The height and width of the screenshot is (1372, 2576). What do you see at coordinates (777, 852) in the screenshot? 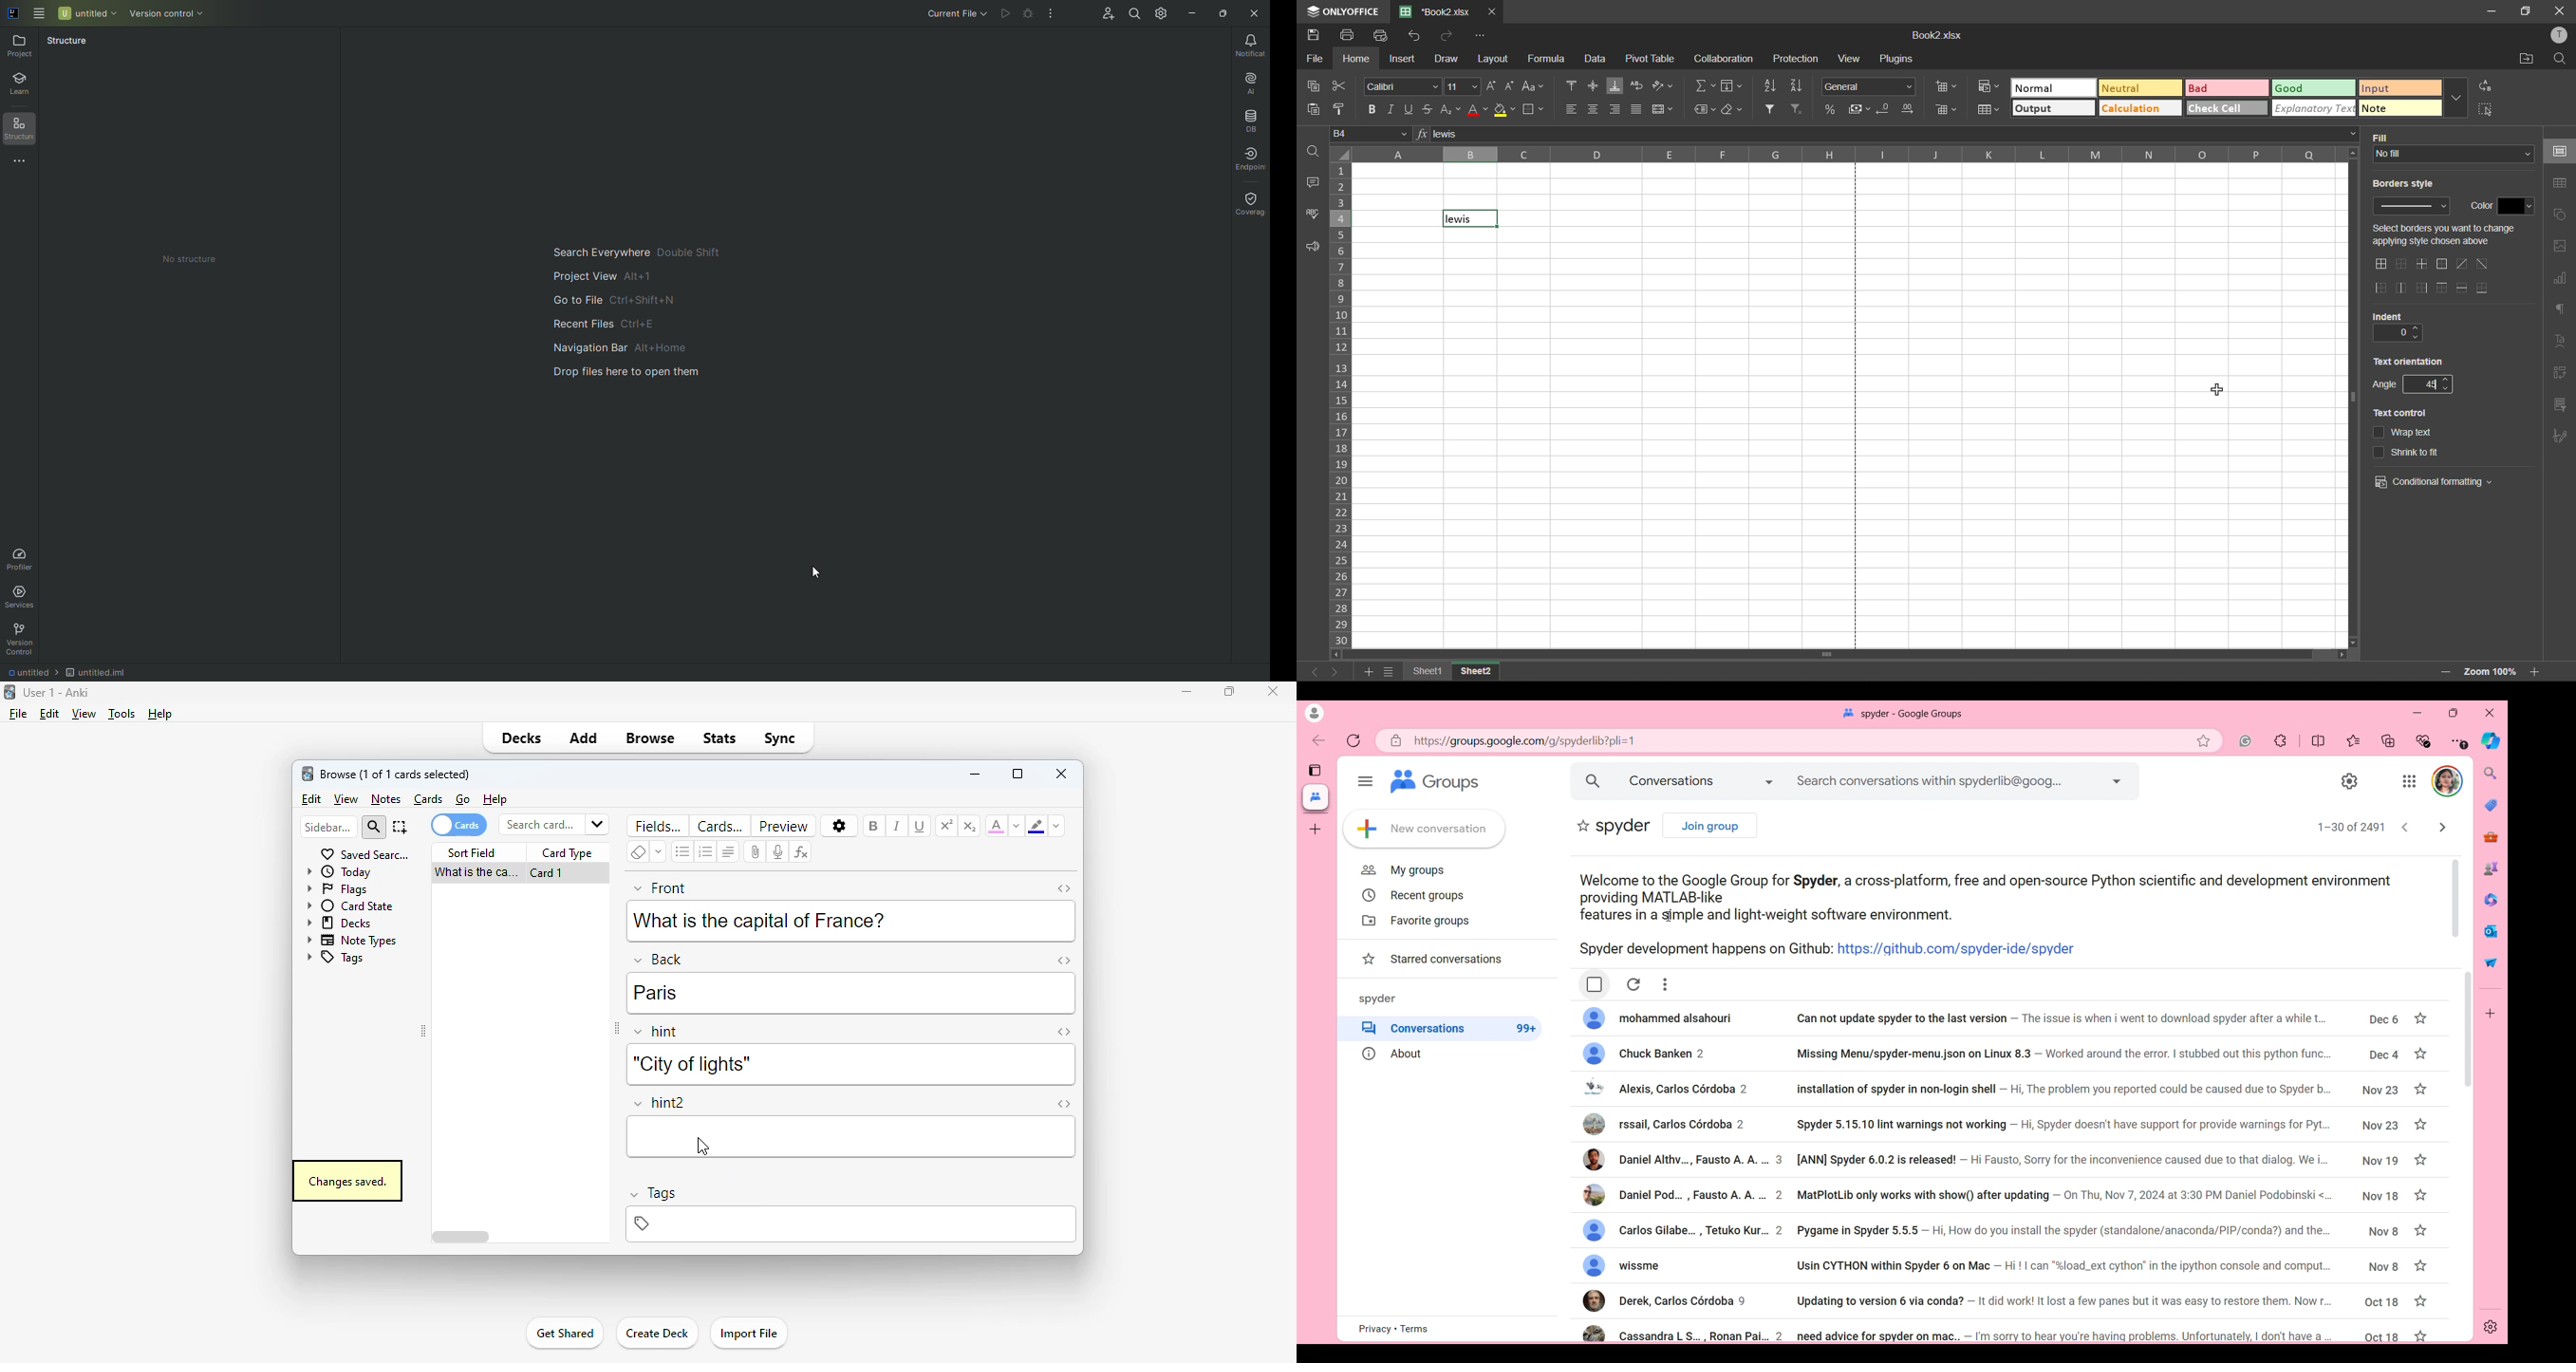
I see `record audio` at bounding box center [777, 852].